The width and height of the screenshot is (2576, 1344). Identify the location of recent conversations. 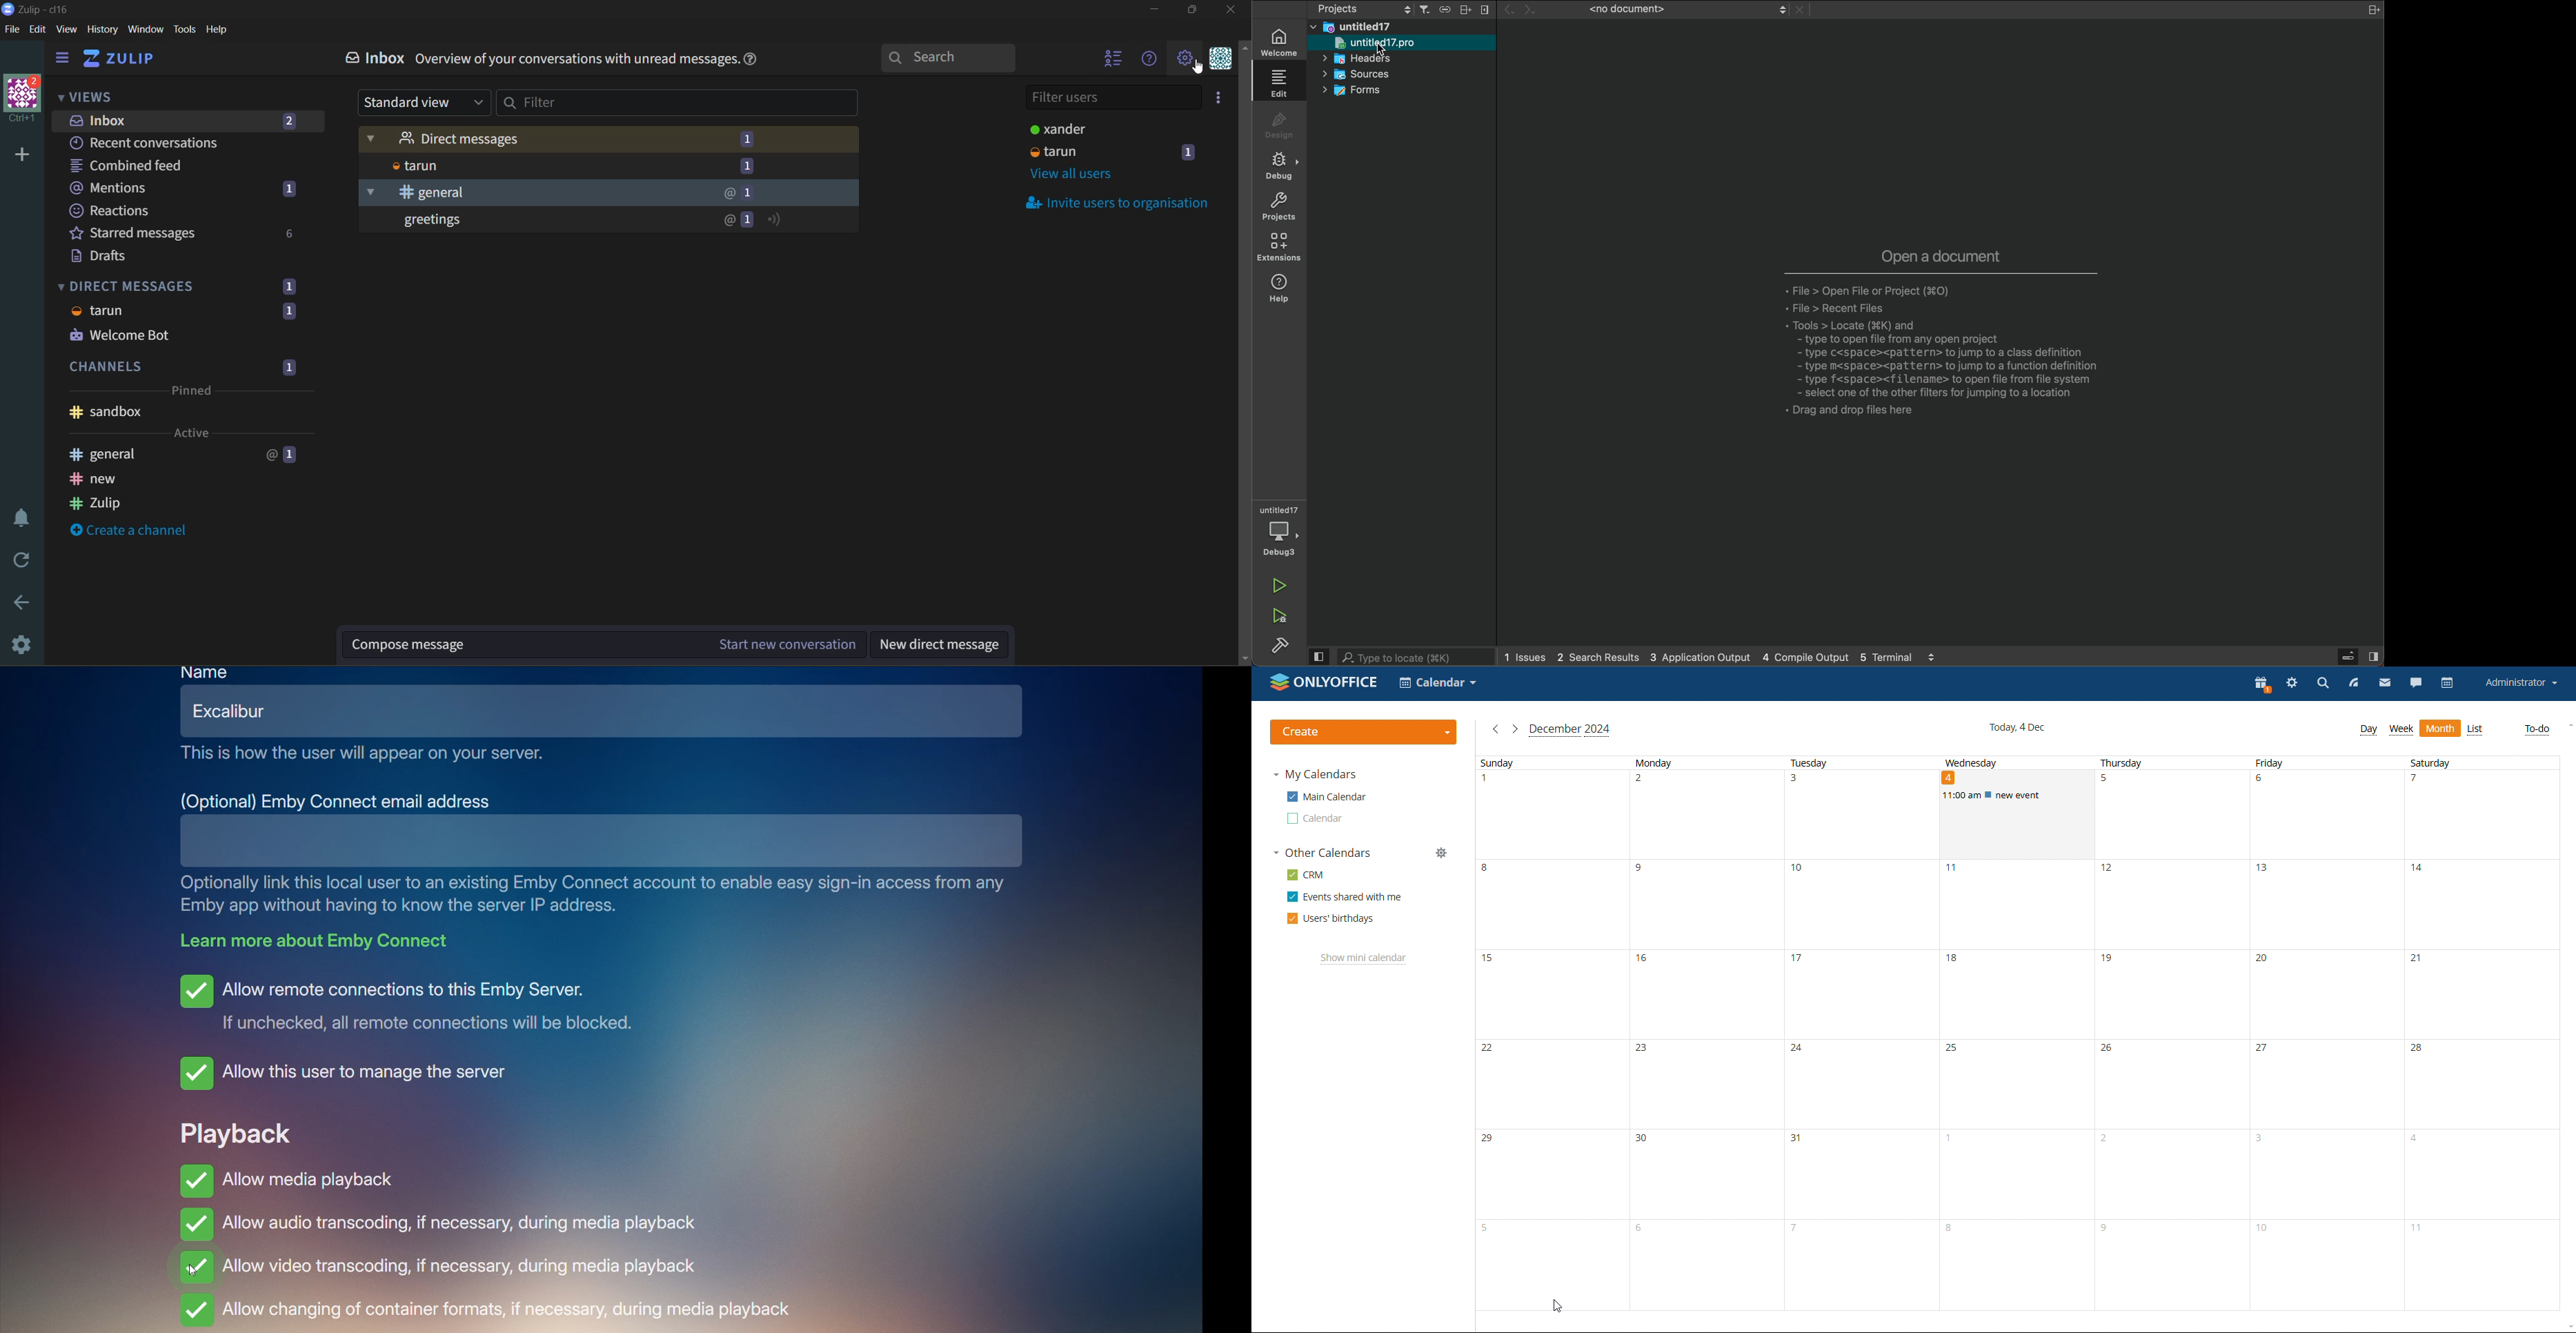
(182, 143).